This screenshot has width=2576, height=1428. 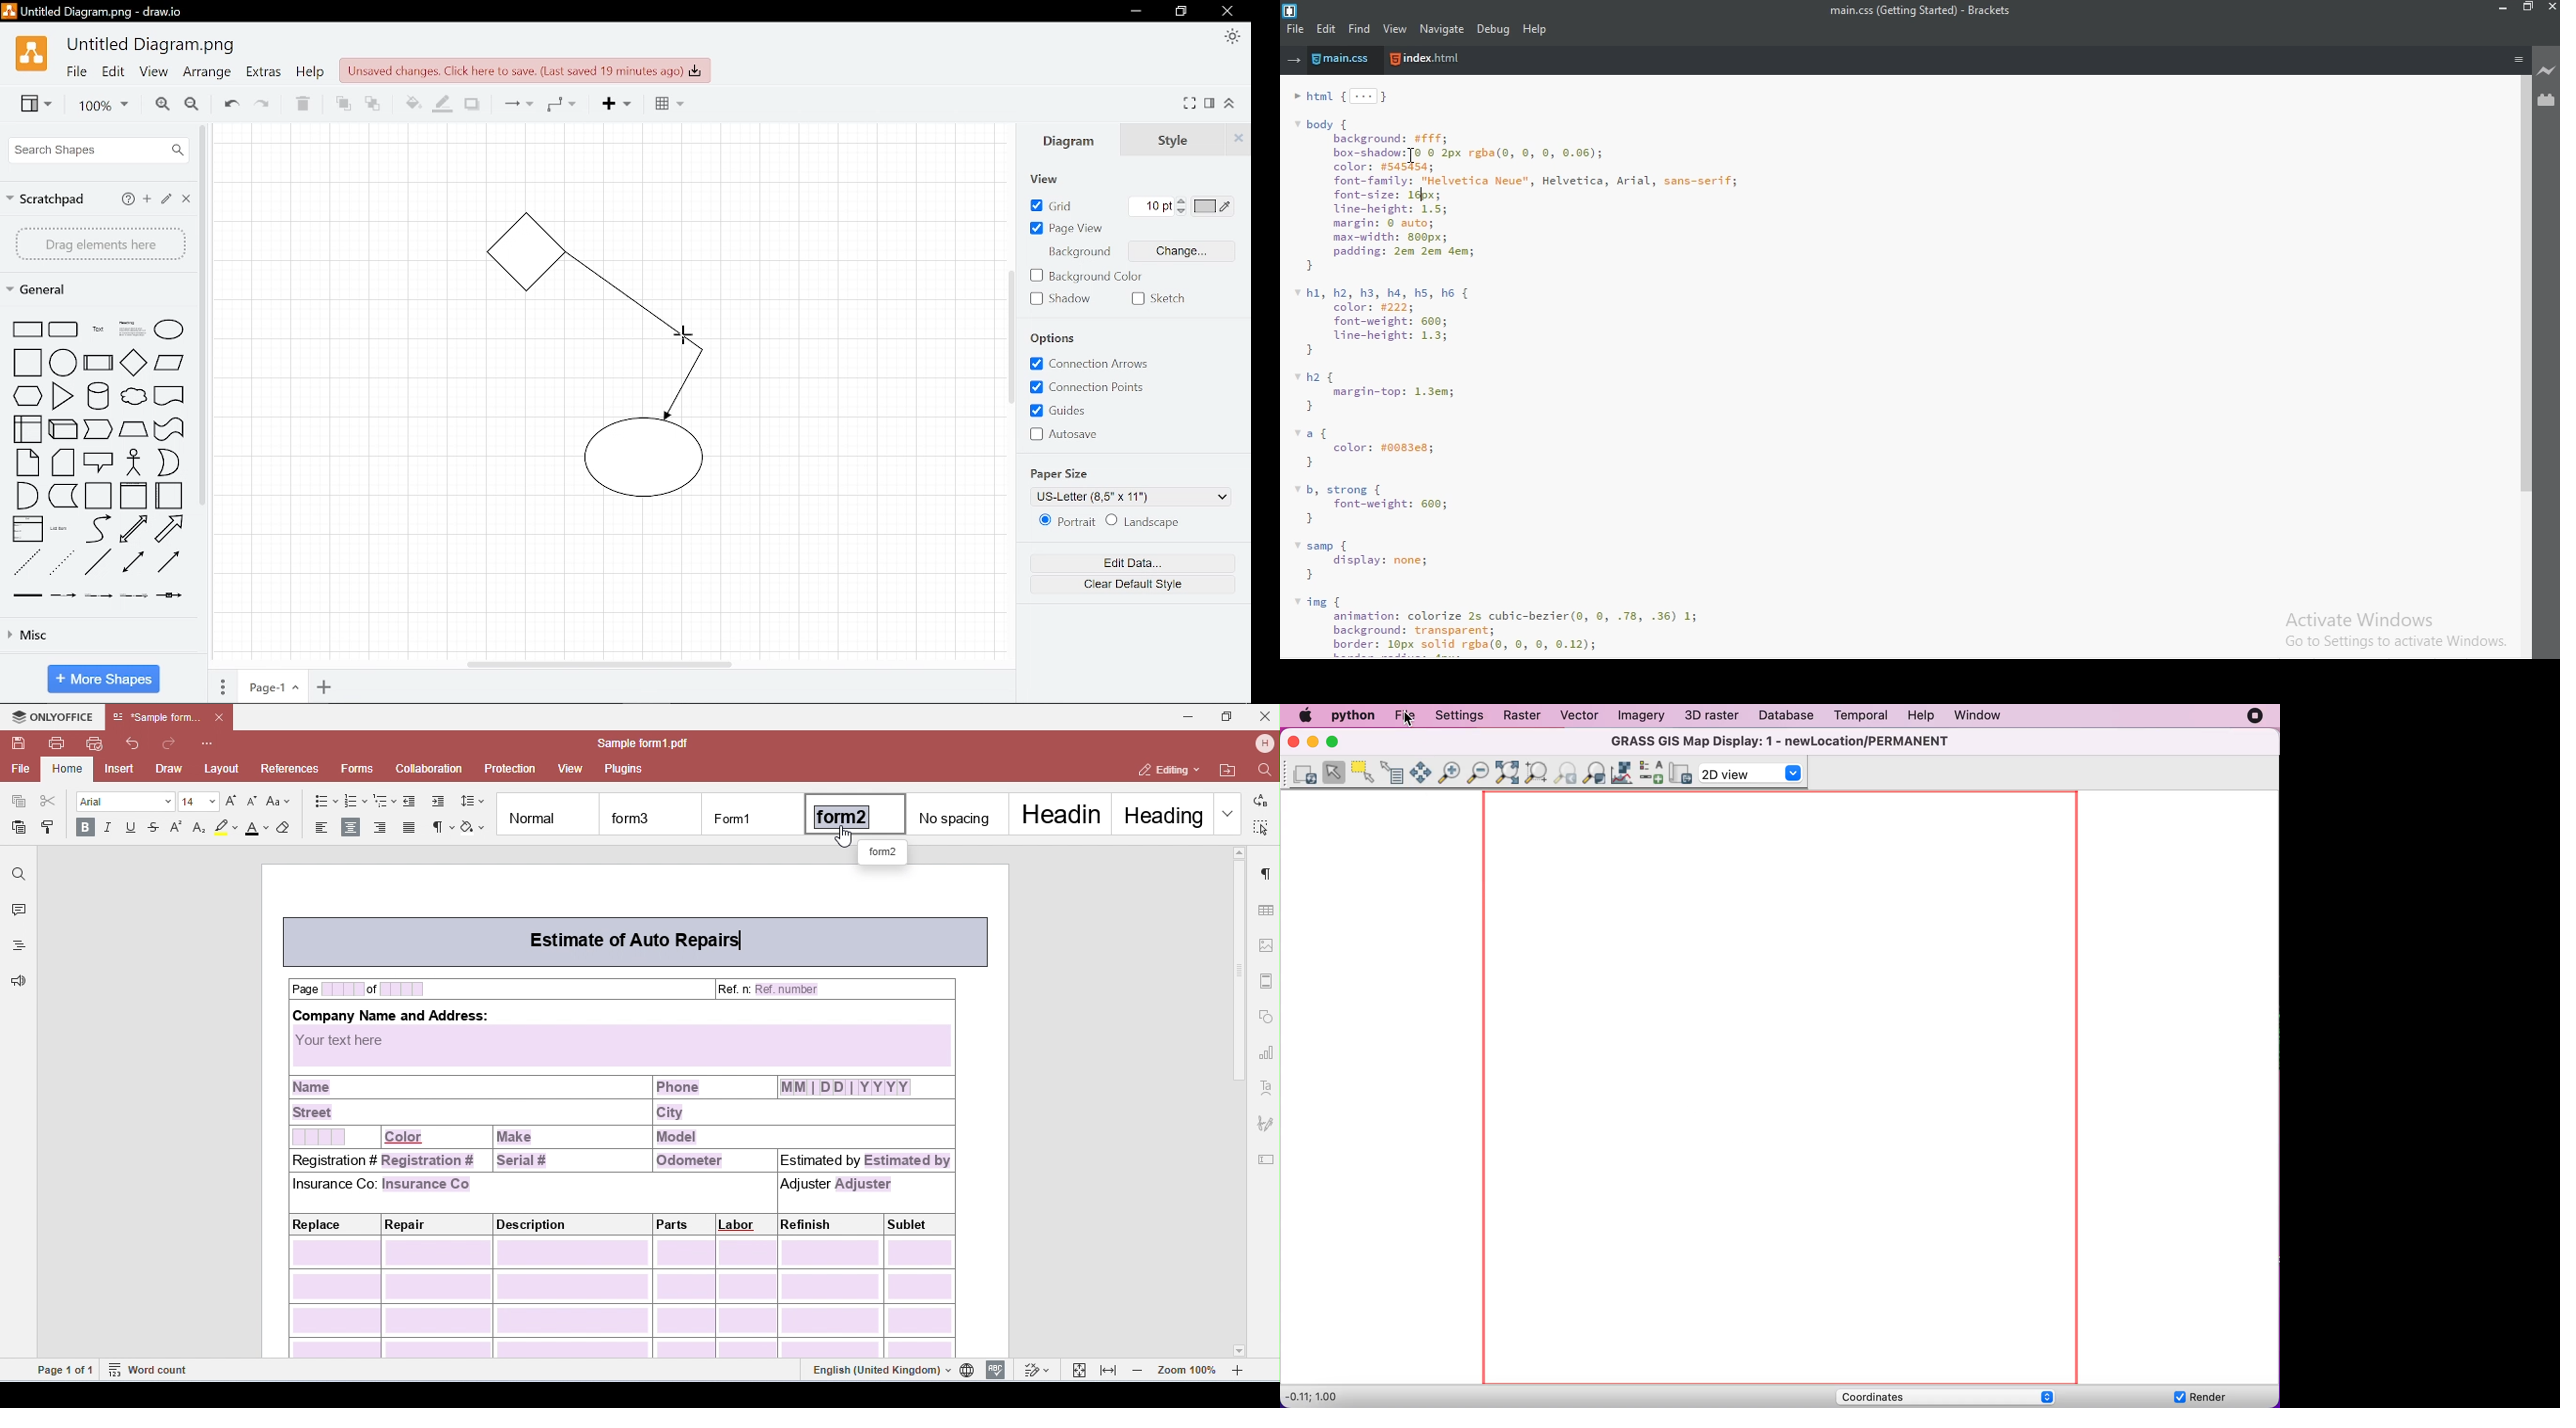 What do you see at coordinates (188, 200) in the screenshot?
I see `Close` at bounding box center [188, 200].